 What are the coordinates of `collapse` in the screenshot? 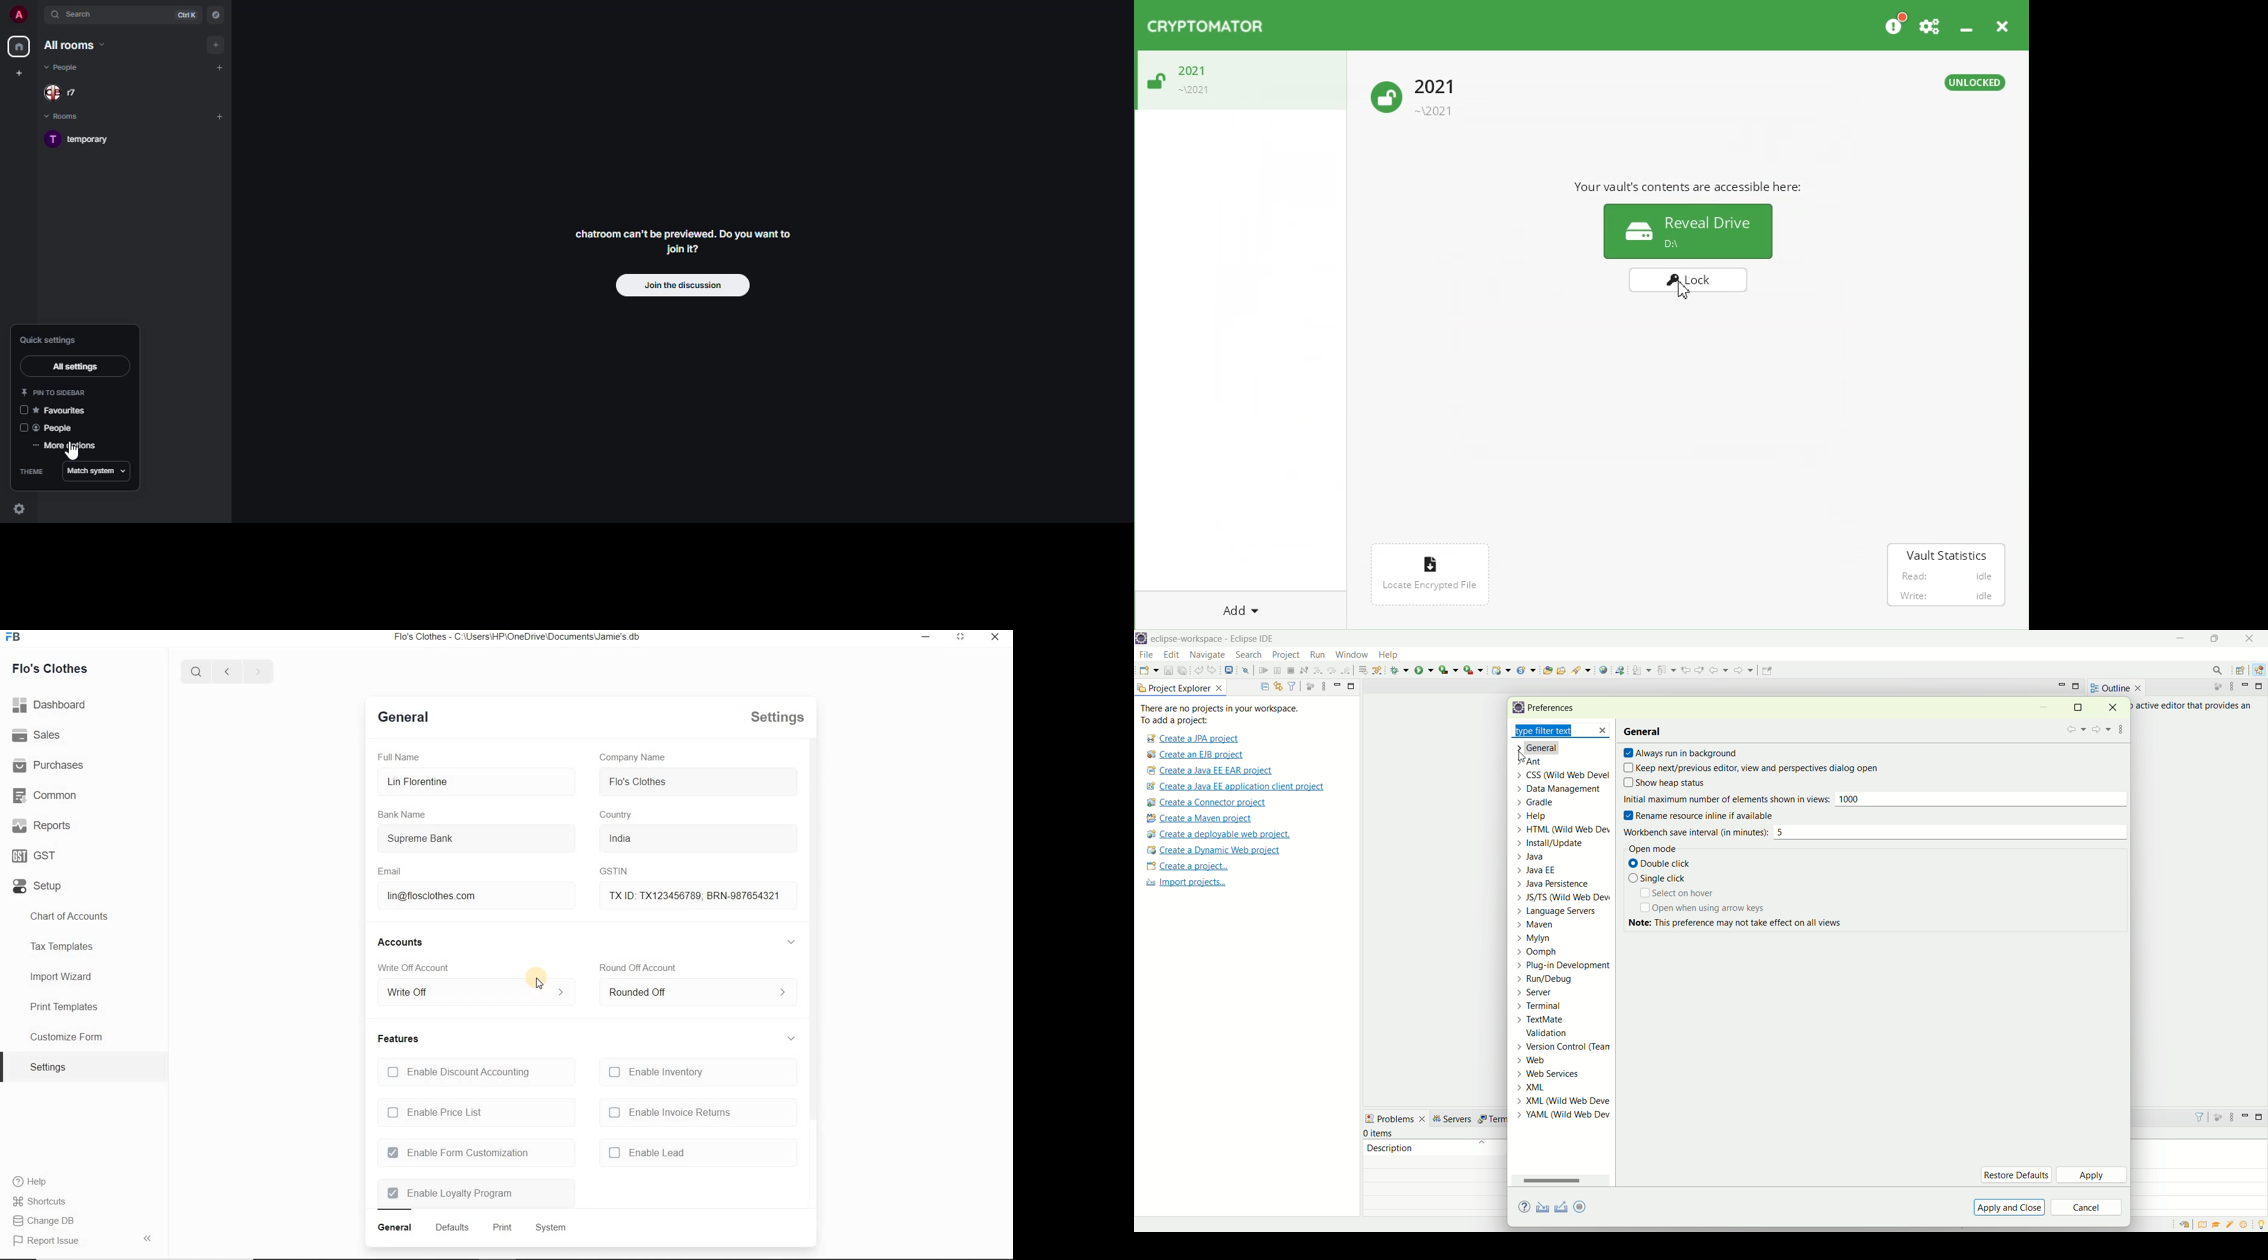 It's located at (792, 1036).